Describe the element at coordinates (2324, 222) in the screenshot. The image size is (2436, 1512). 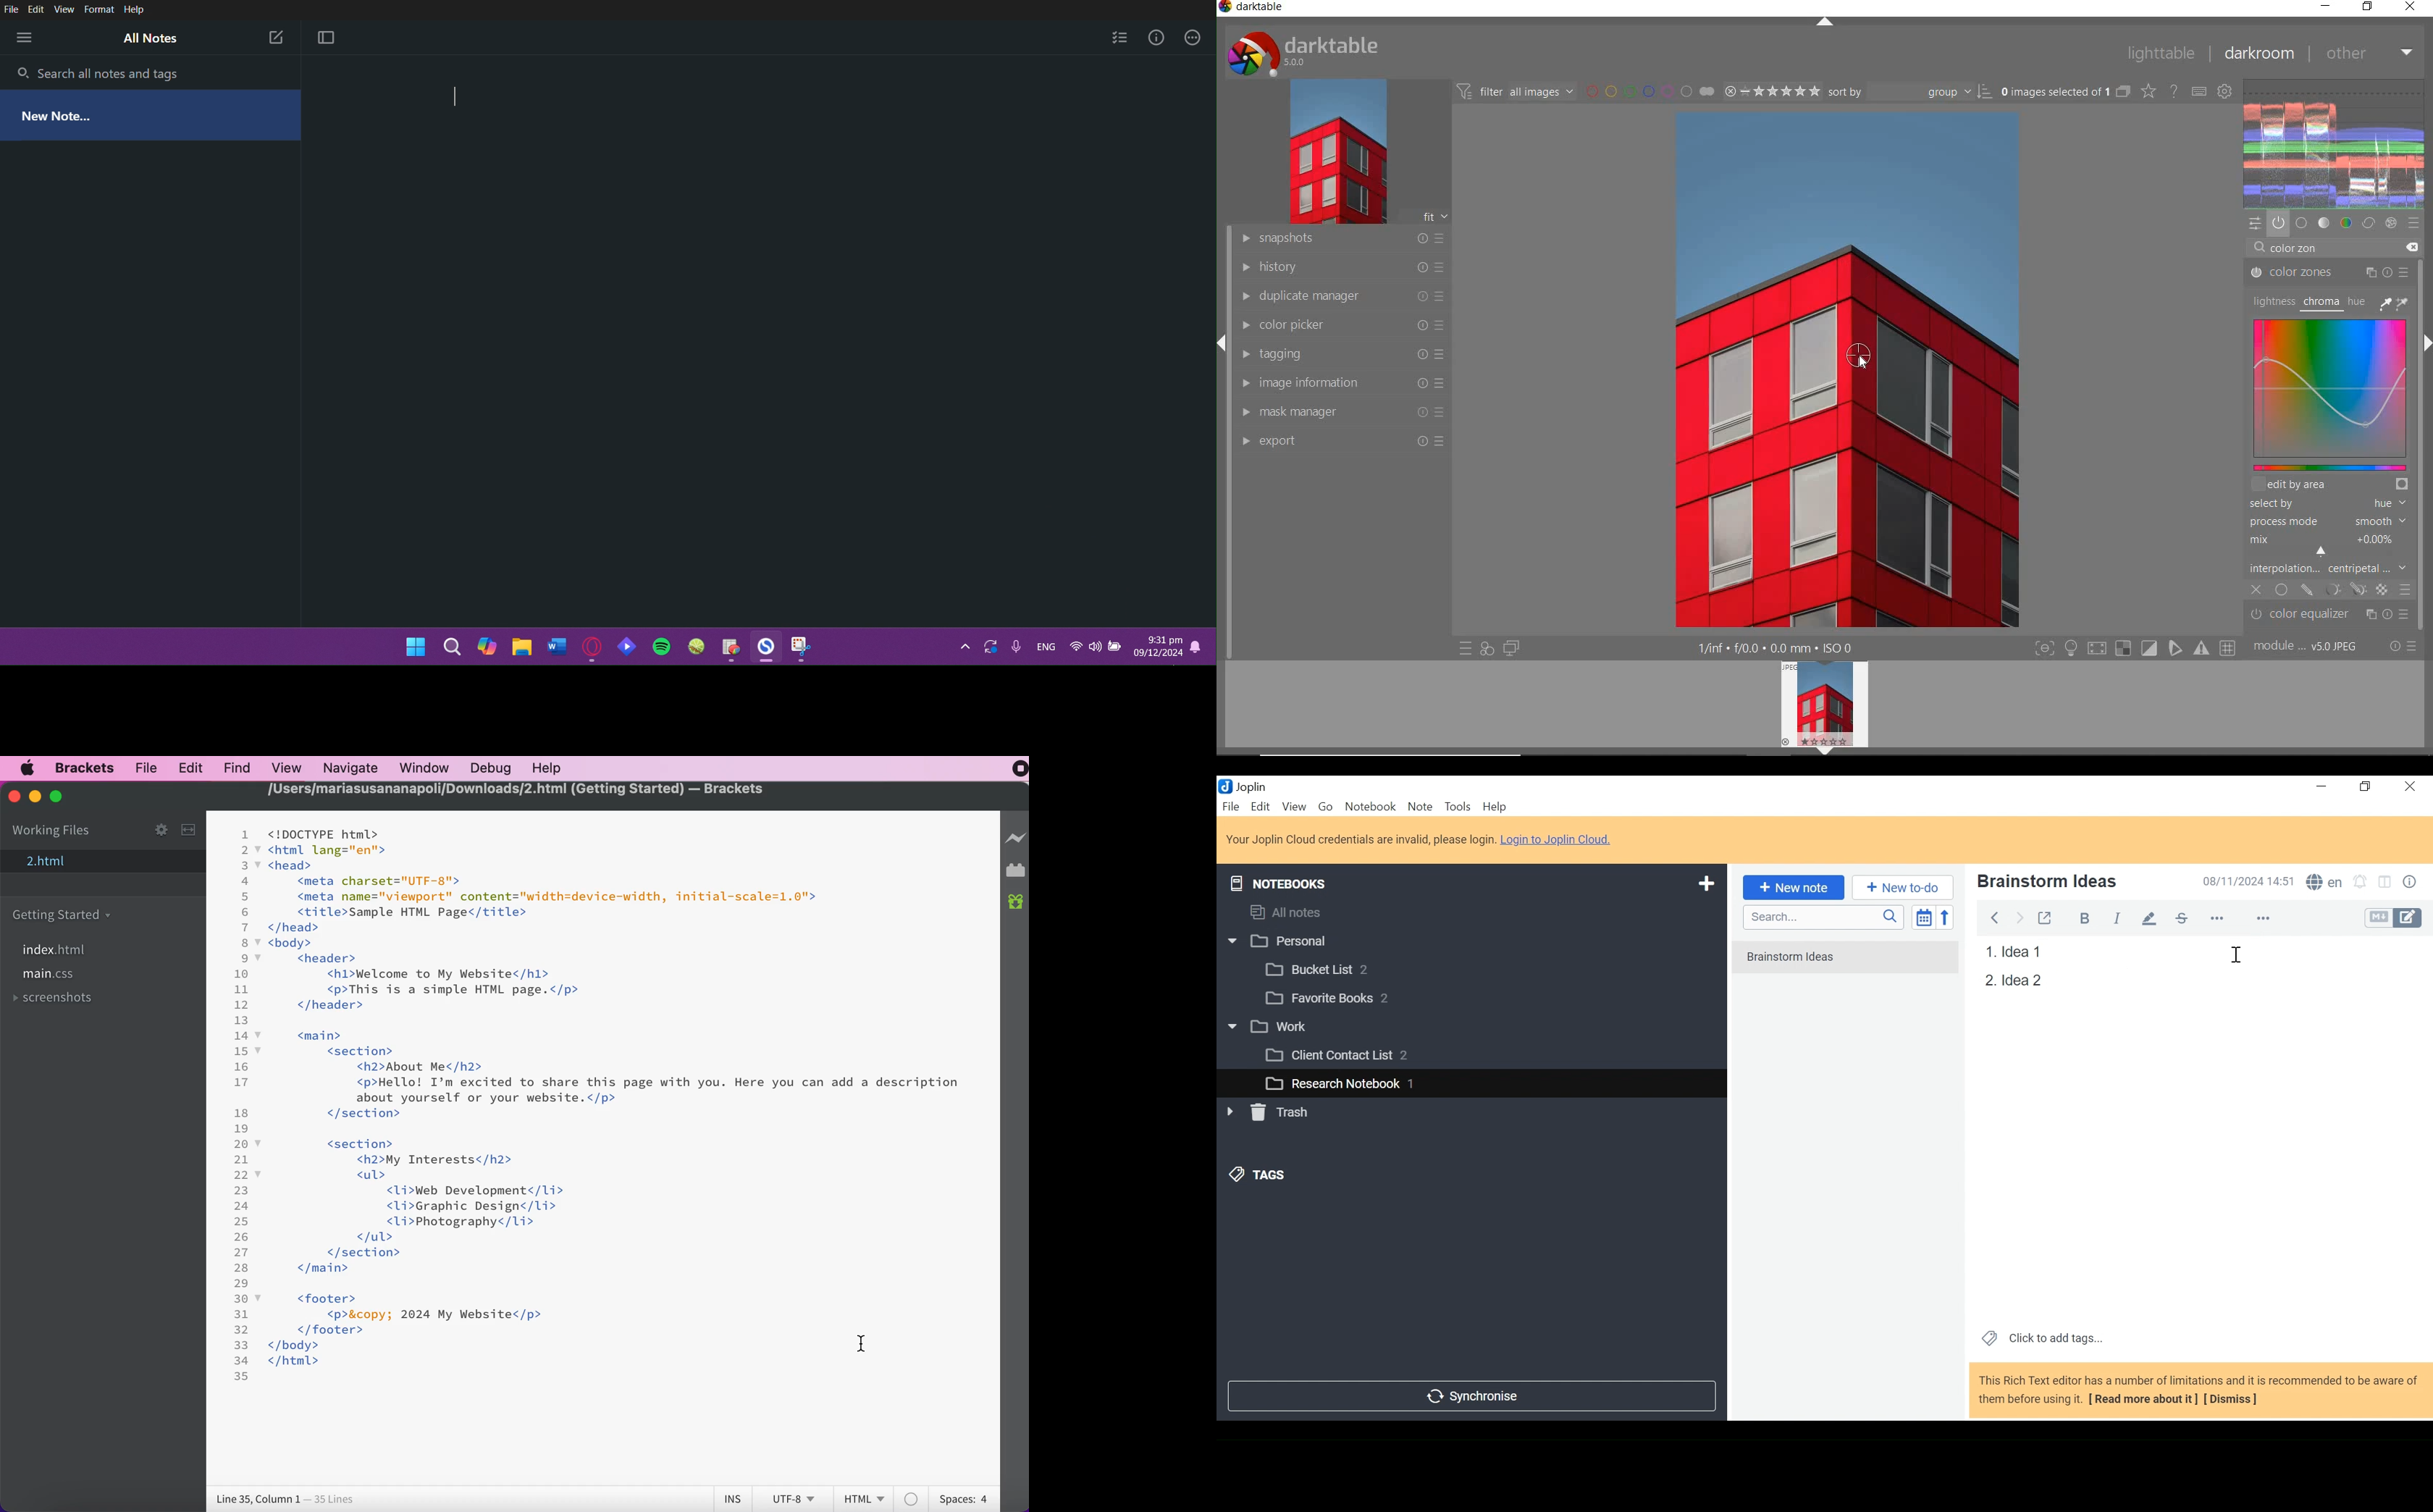
I see `tone` at that location.